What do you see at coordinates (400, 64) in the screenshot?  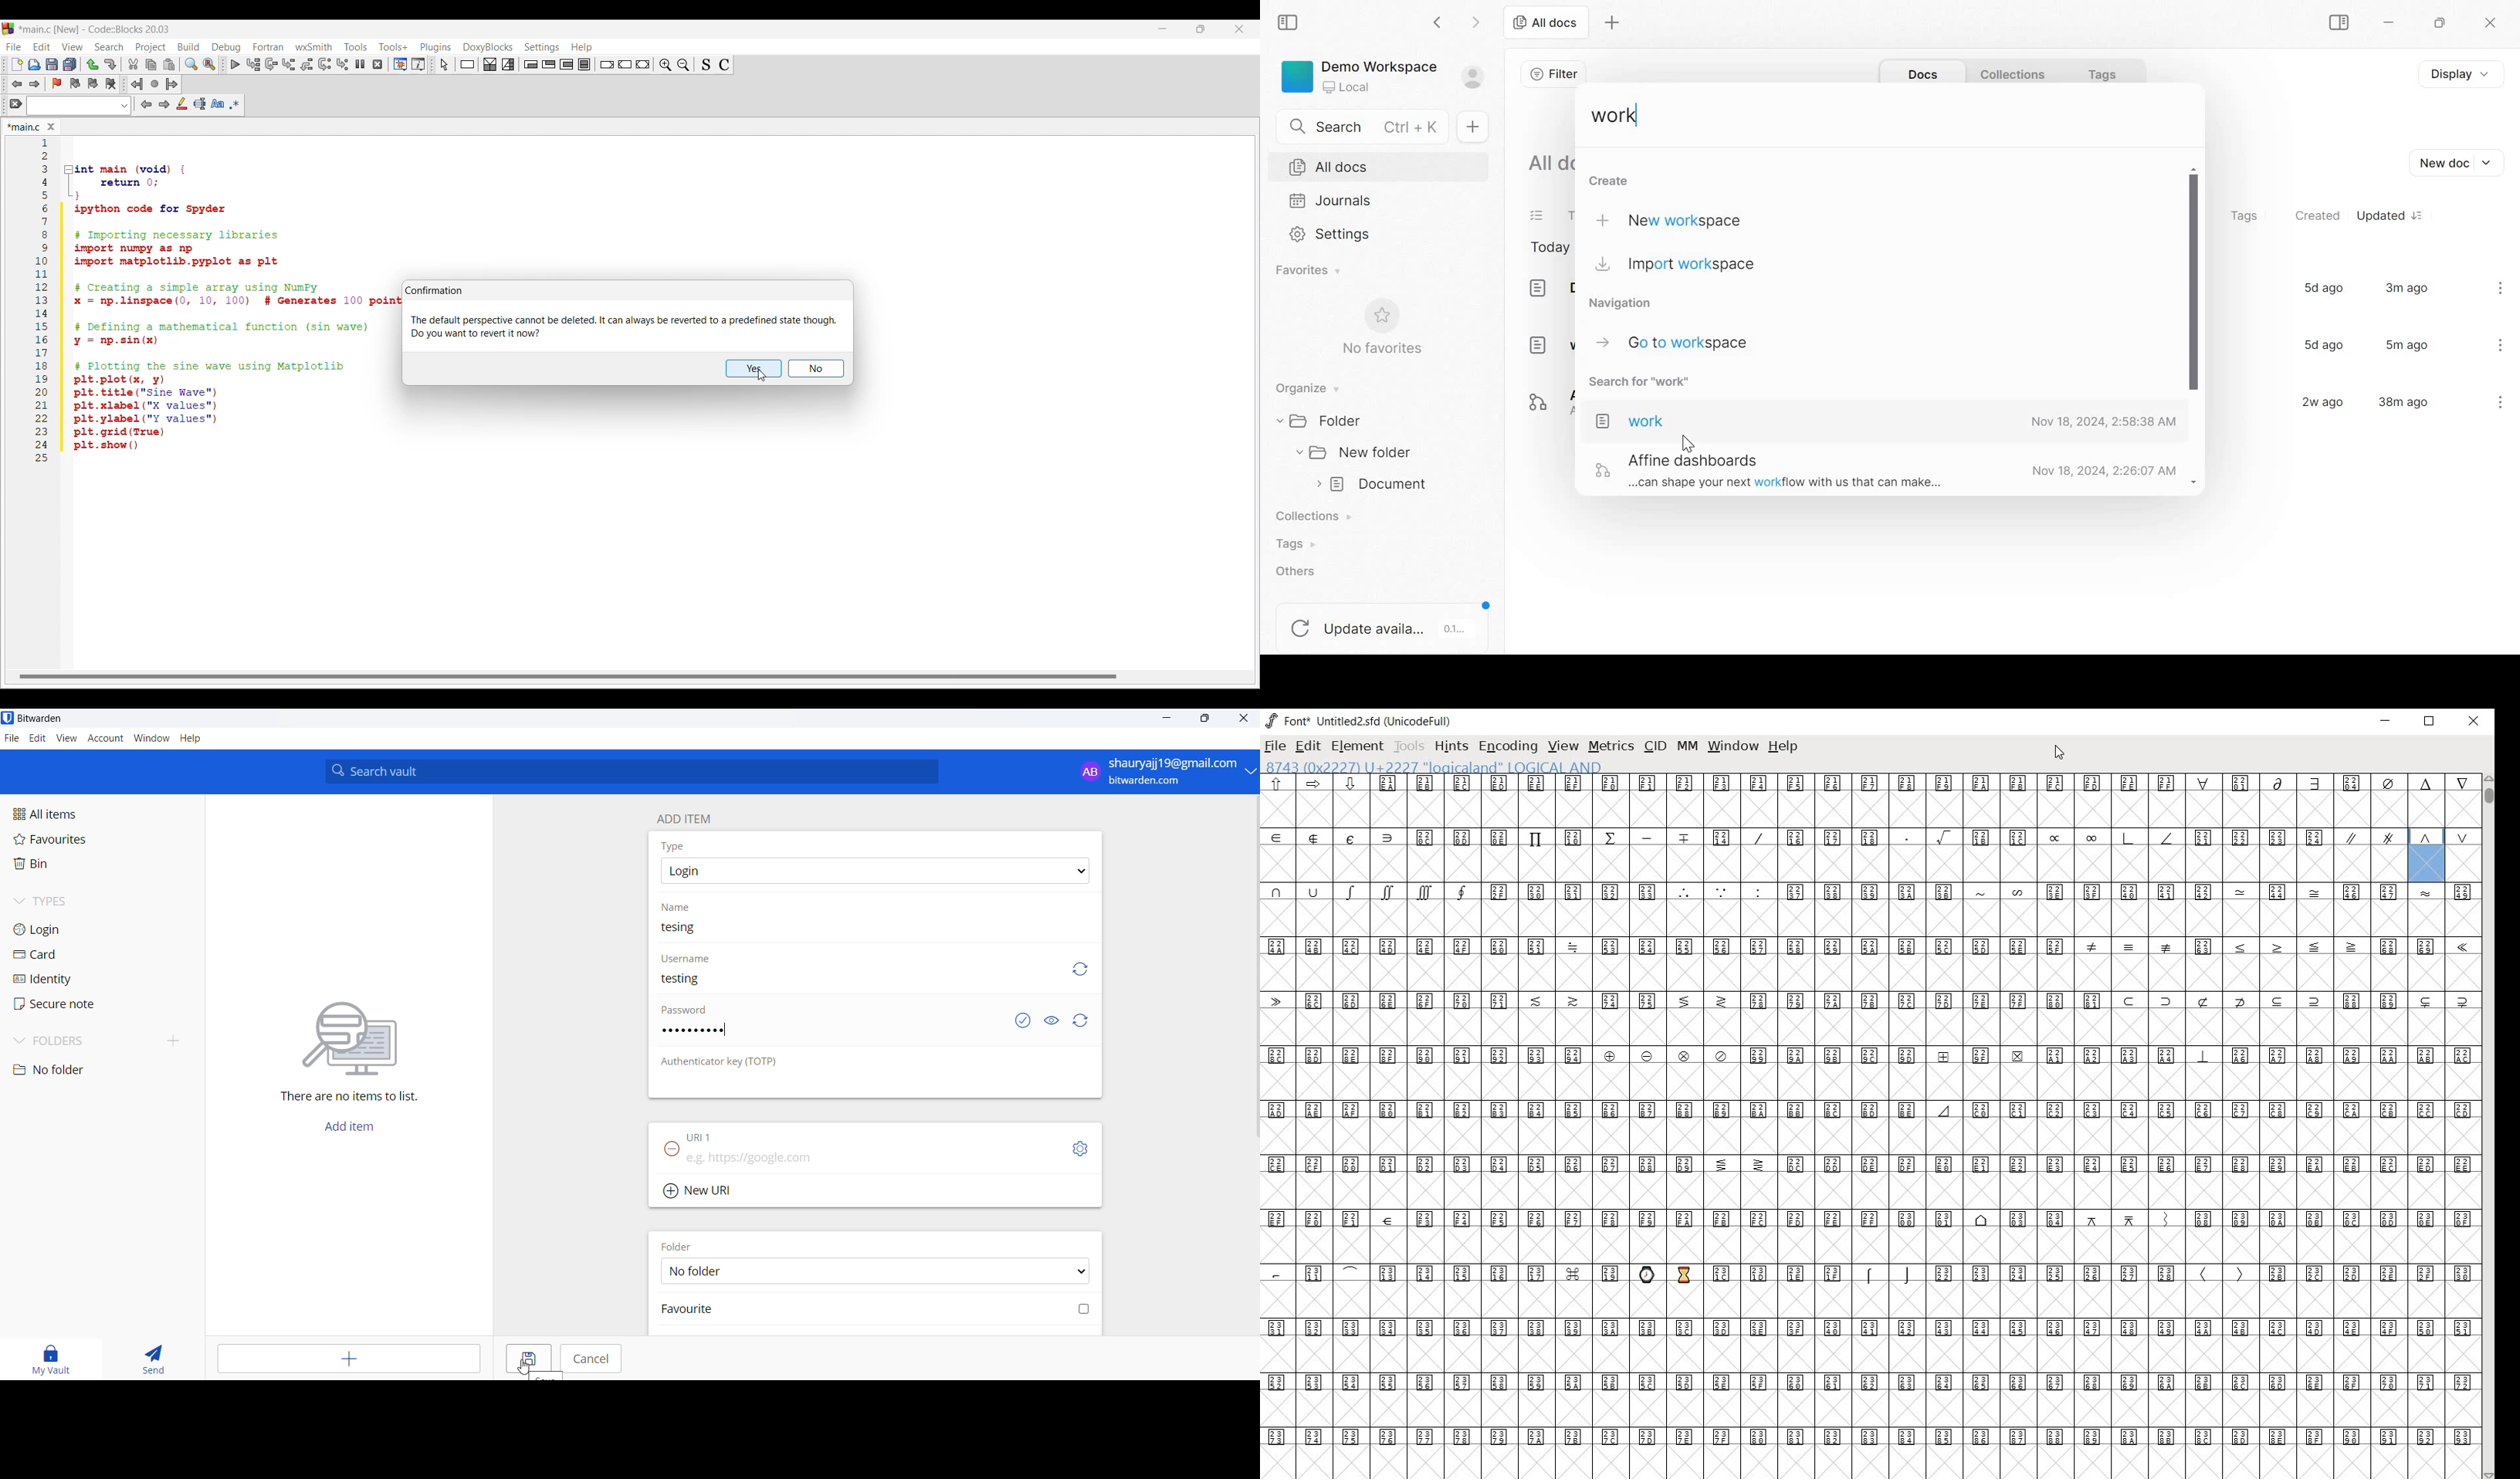 I see `Debugging windows` at bounding box center [400, 64].